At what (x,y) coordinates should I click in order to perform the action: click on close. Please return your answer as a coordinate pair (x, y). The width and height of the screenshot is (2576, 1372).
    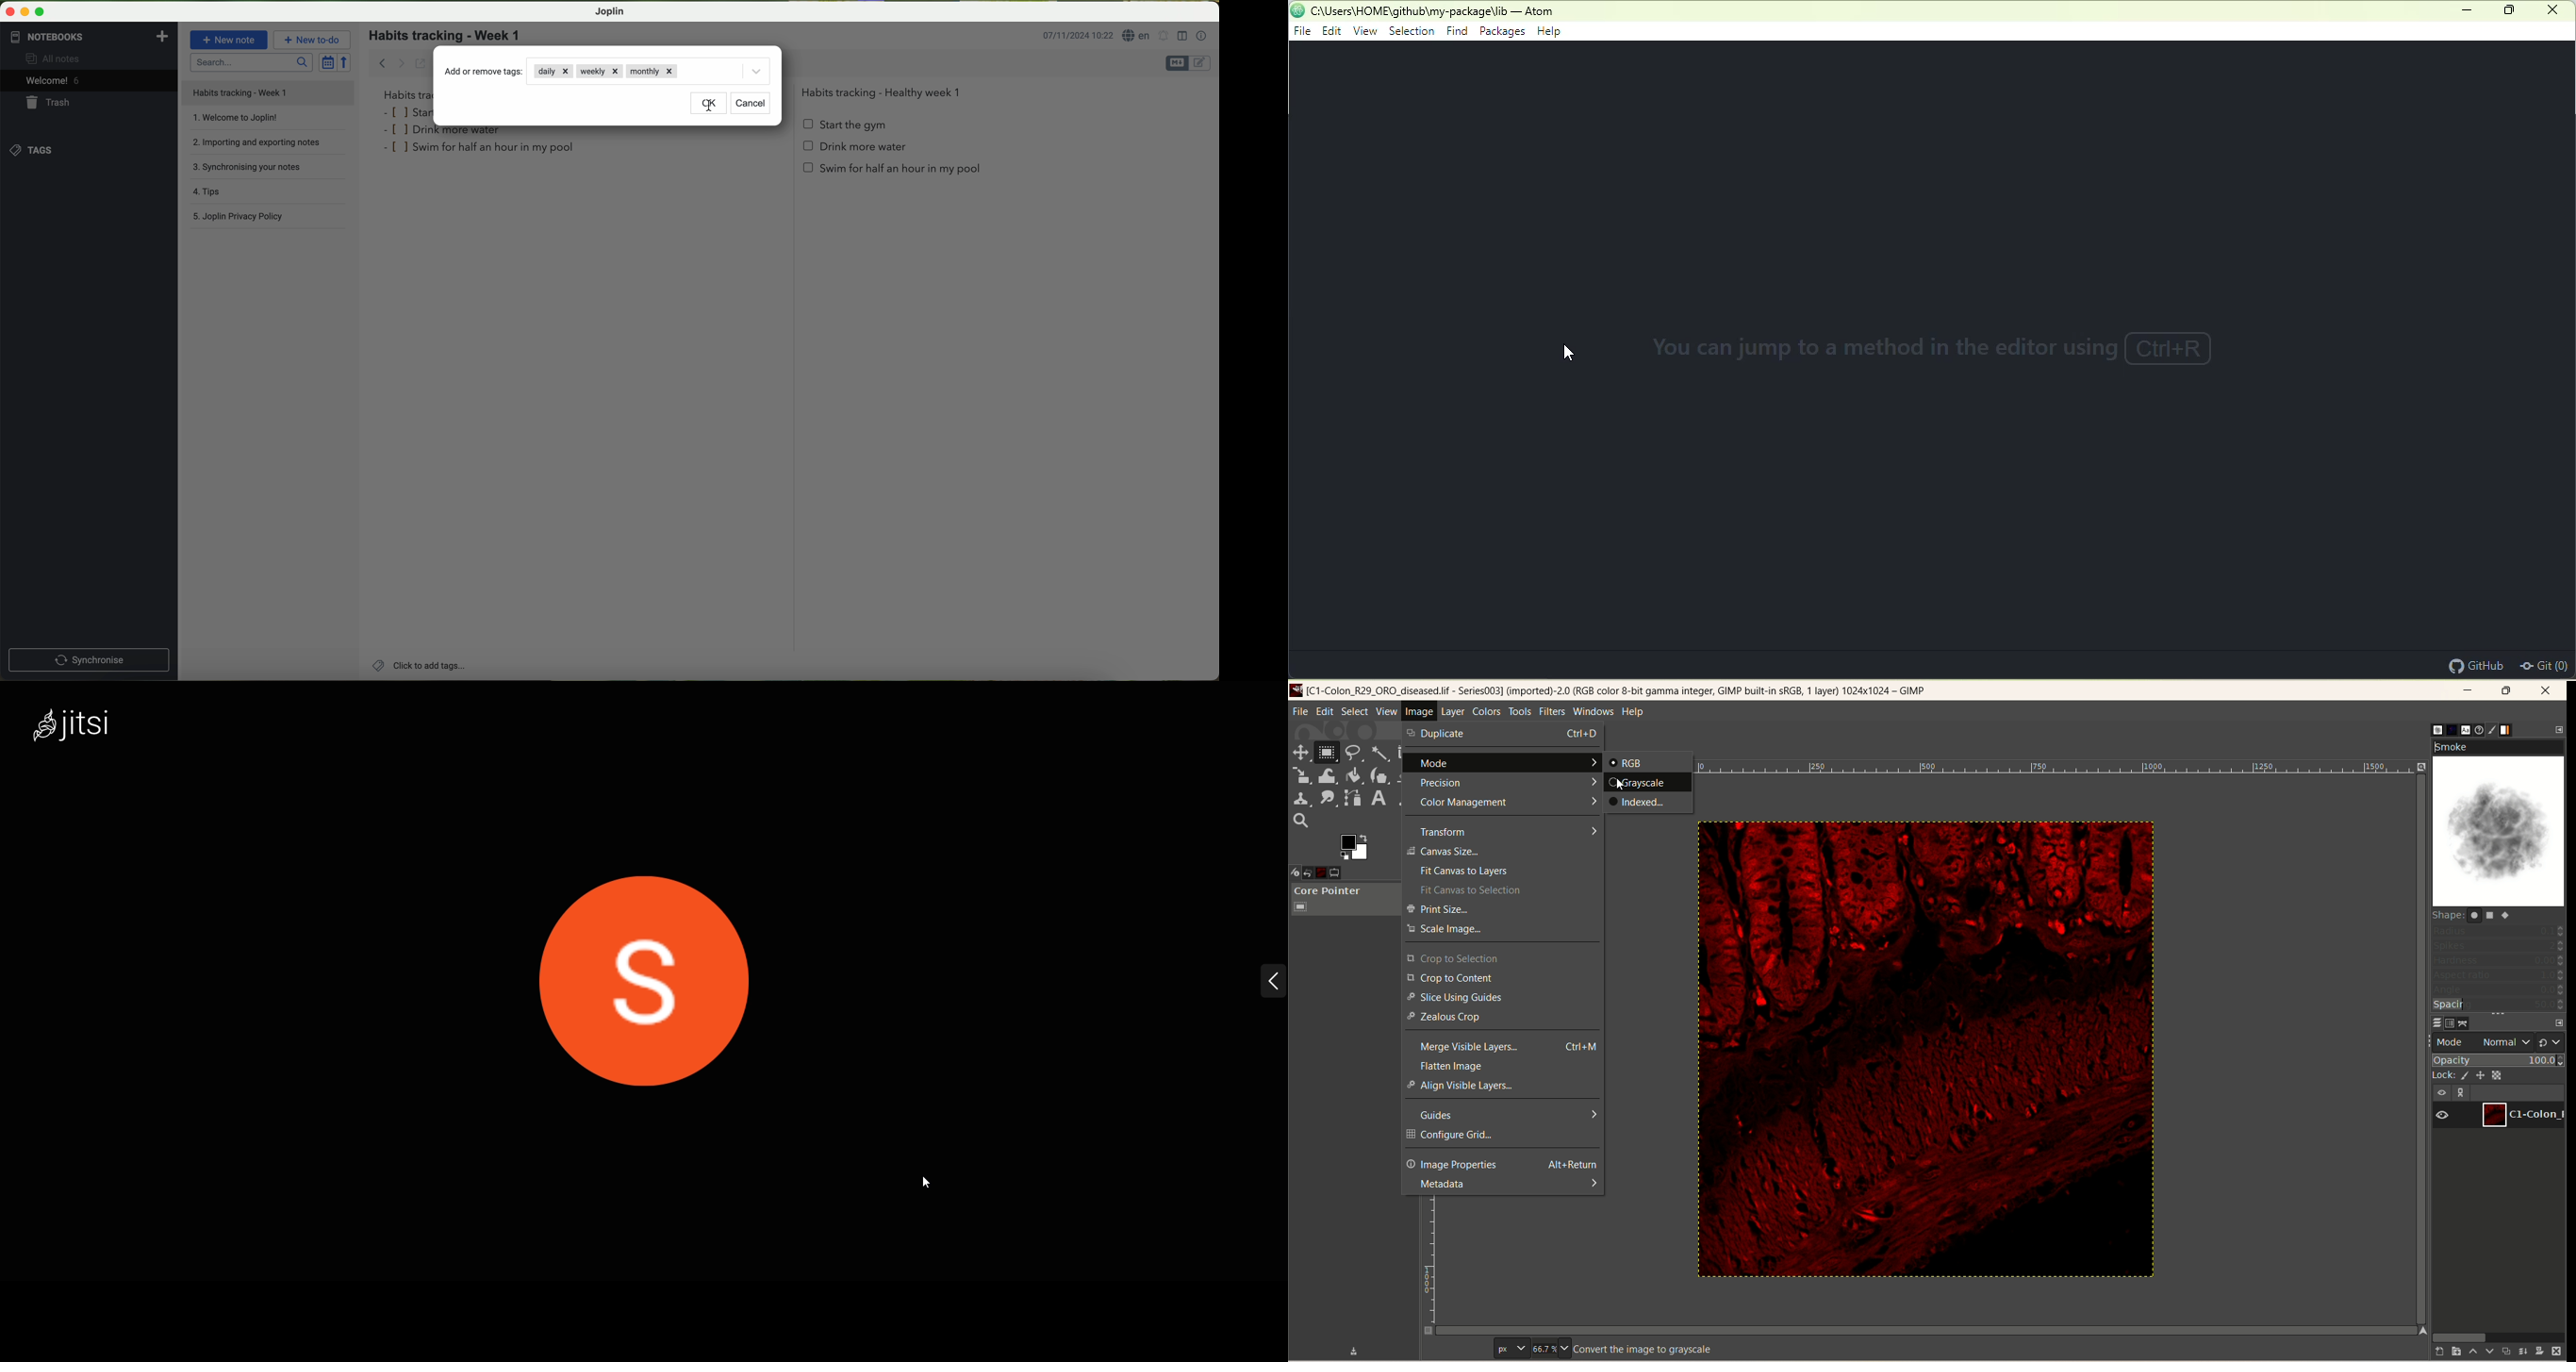
    Looking at the image, I should click on (8, 10).